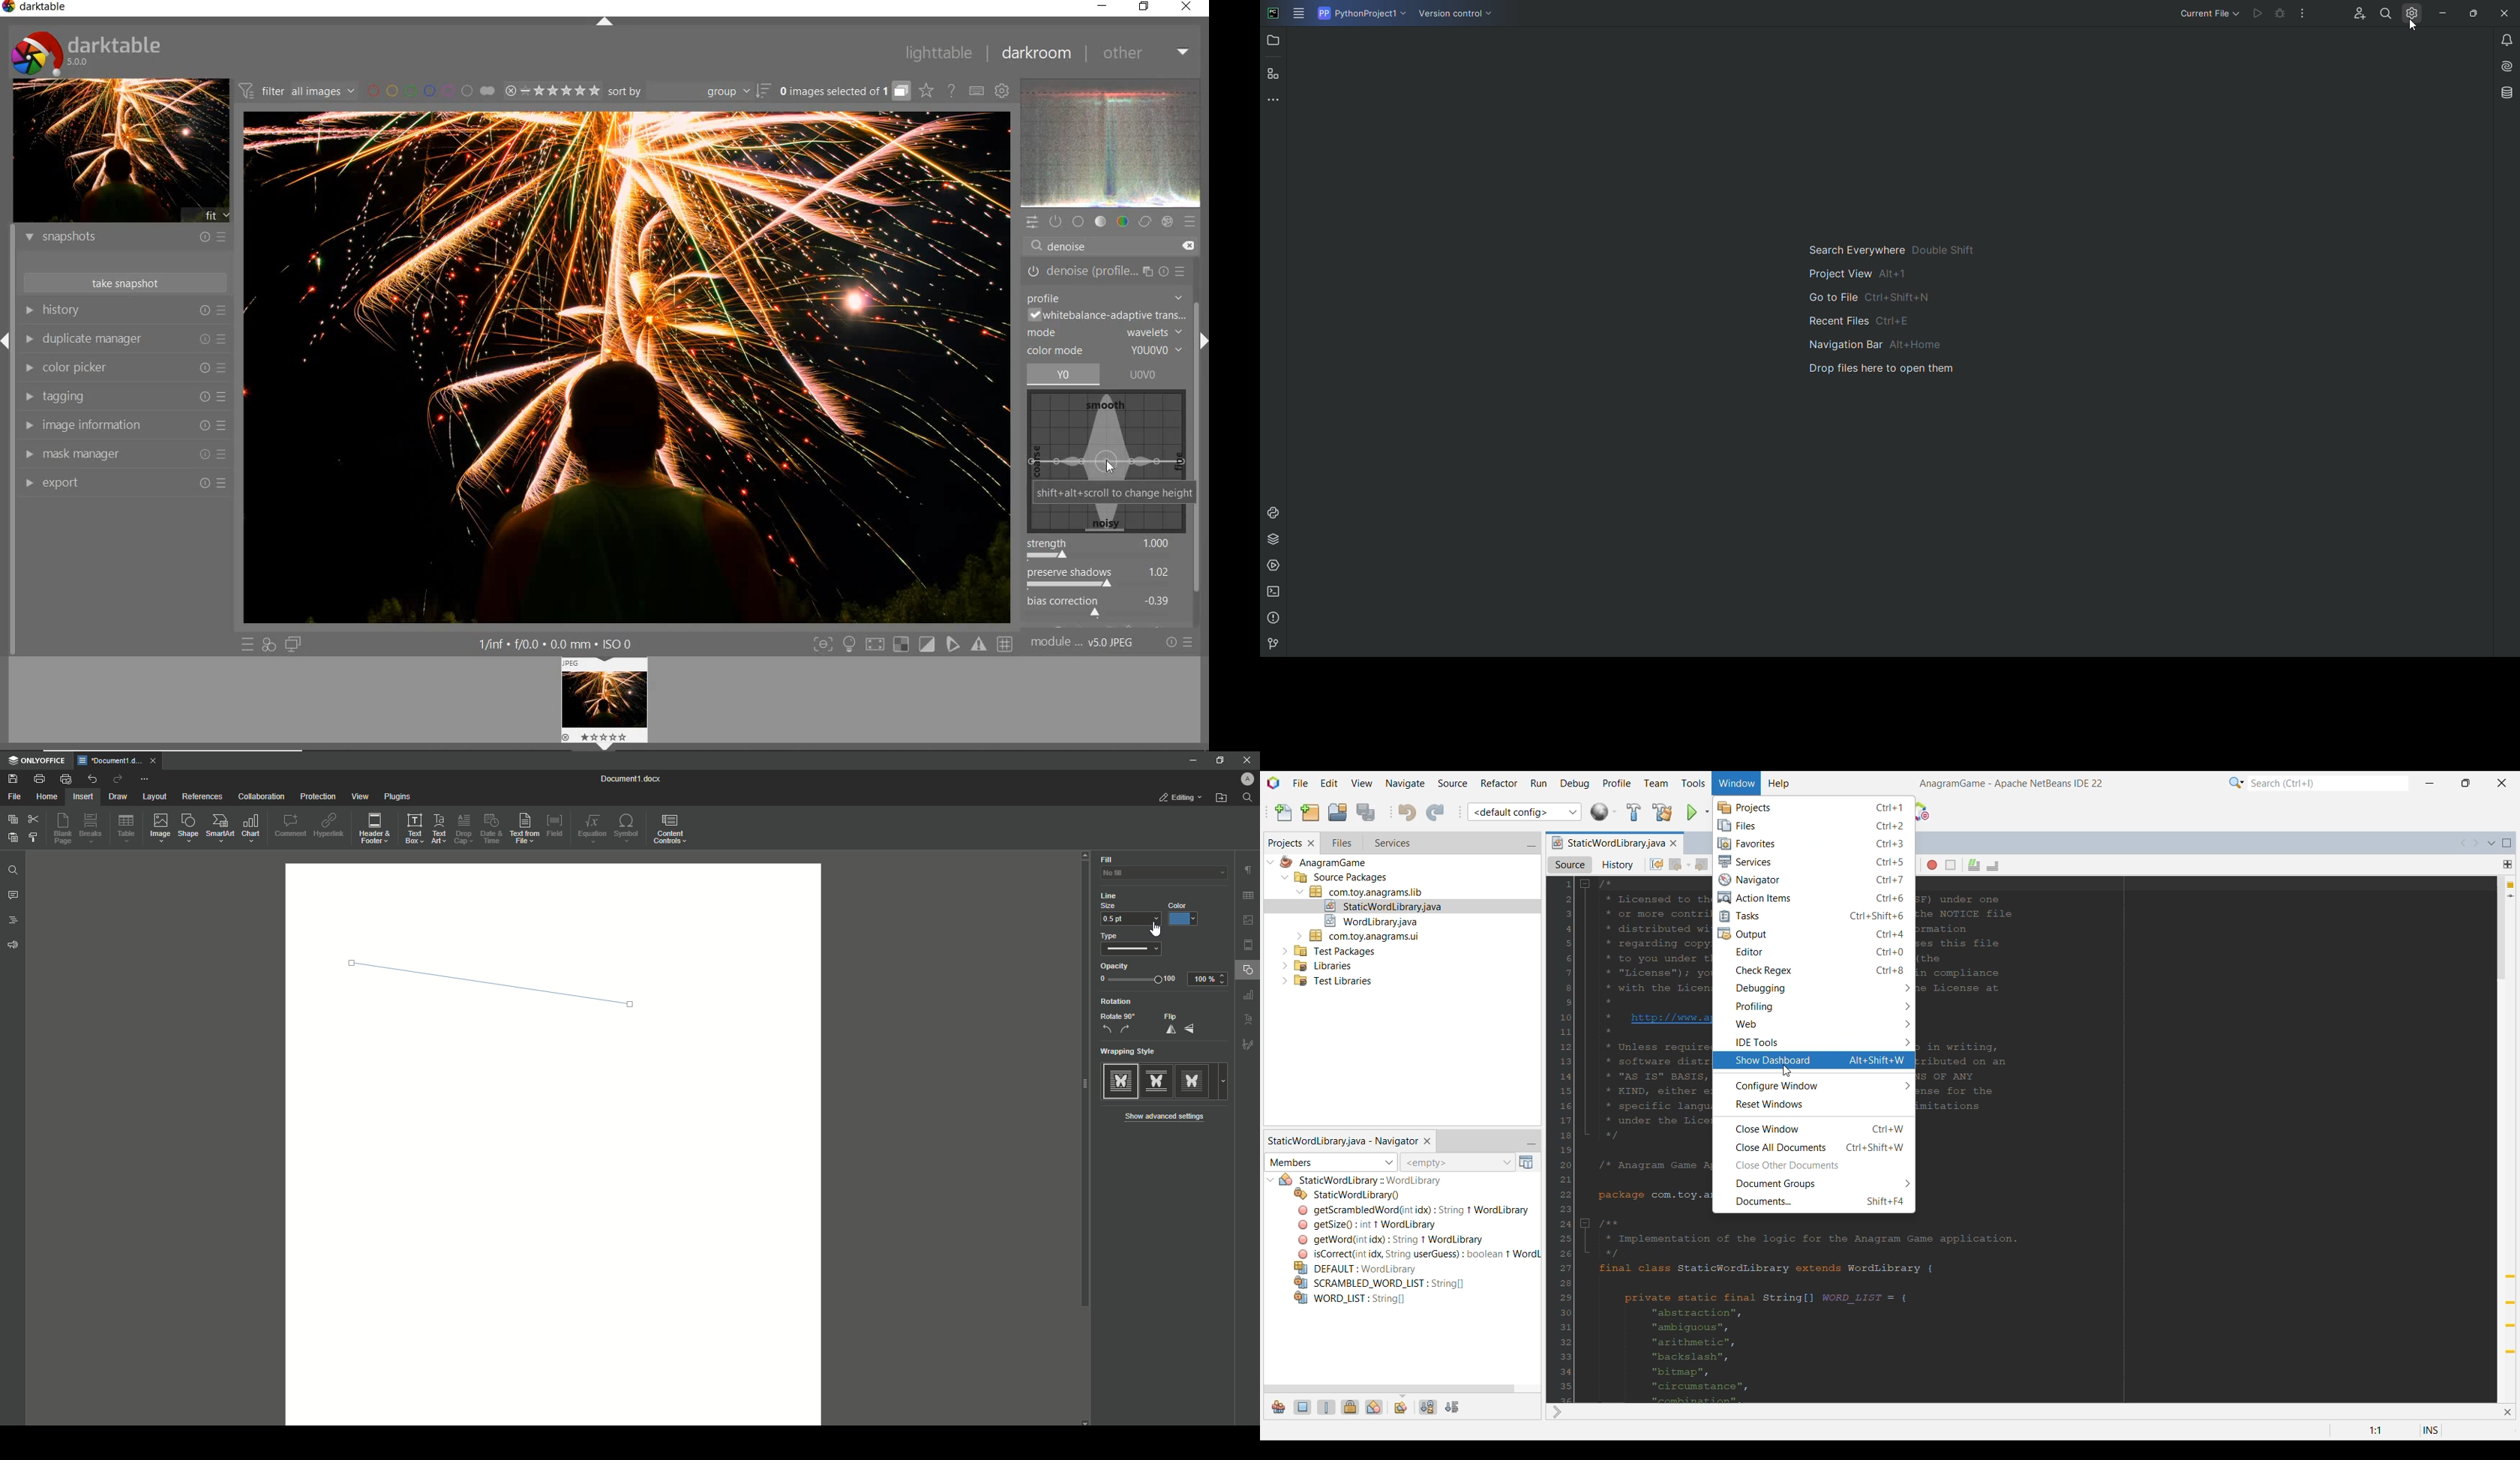 This screenshot has height=1484, width=2520. What do you see at coordinates (1155, 877) in the screenshot?
I see `No Fill` at bounding box center [1155, 877].